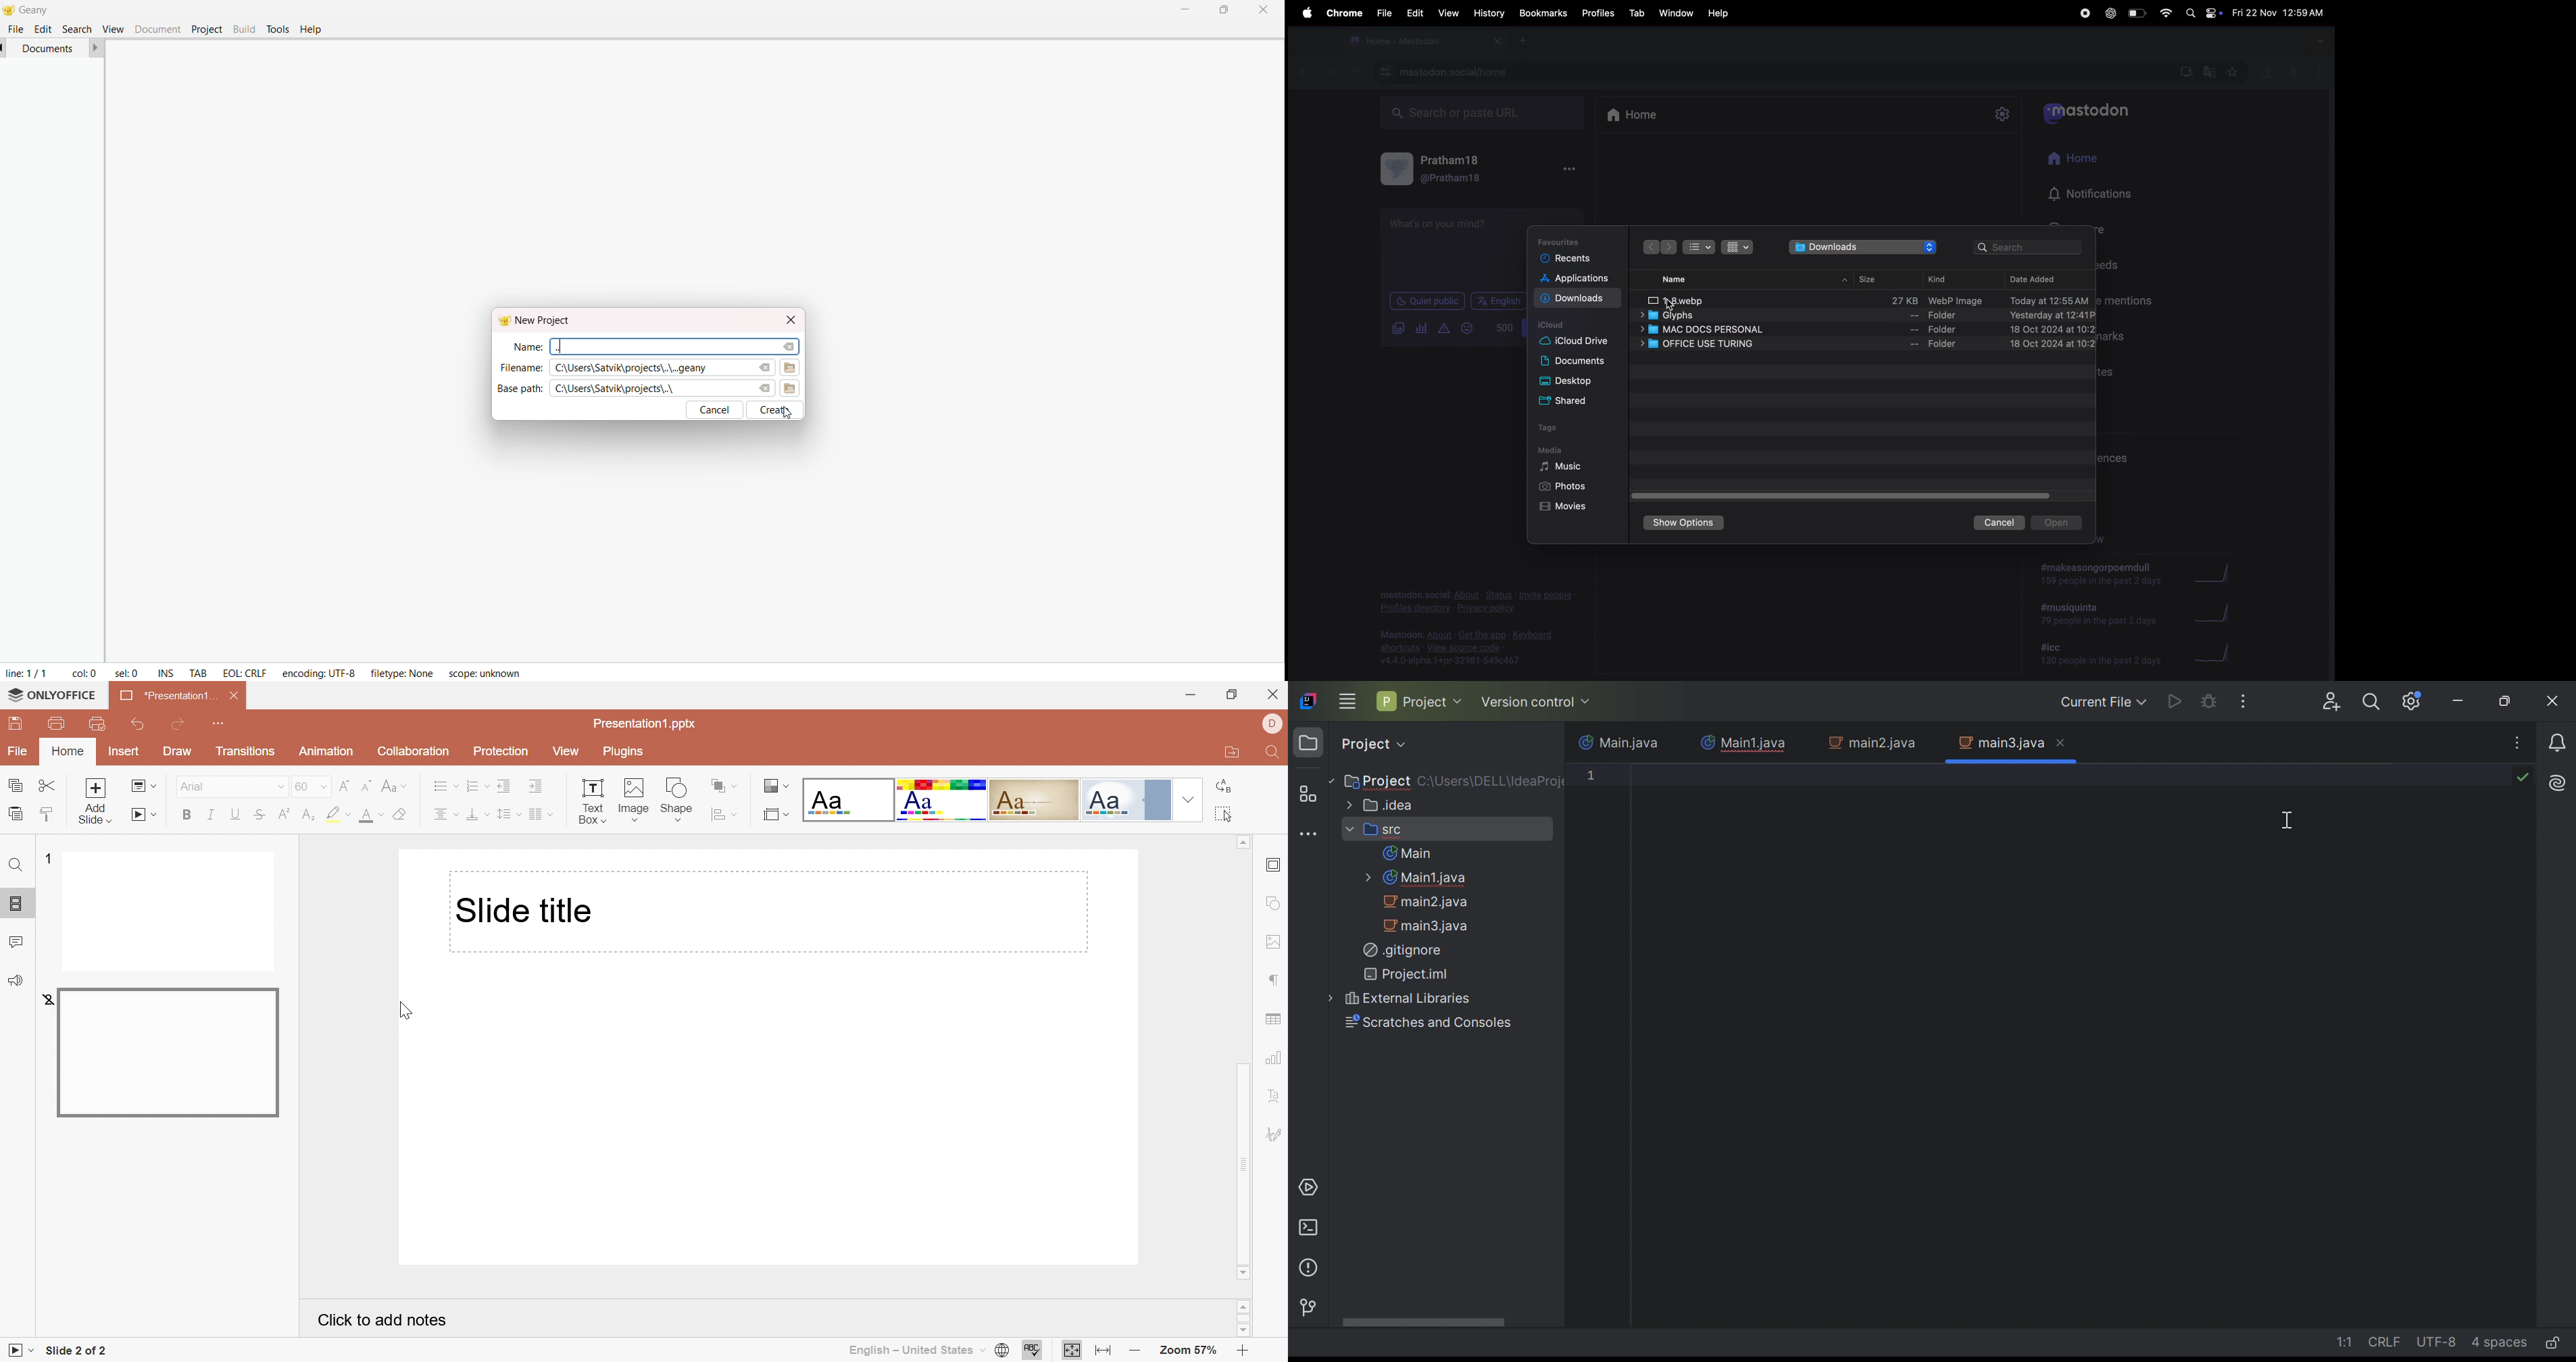  What do you see at coordinates (1033, 801) in the screenshot?
I see `Classic` at bounding box center [1033, 801].